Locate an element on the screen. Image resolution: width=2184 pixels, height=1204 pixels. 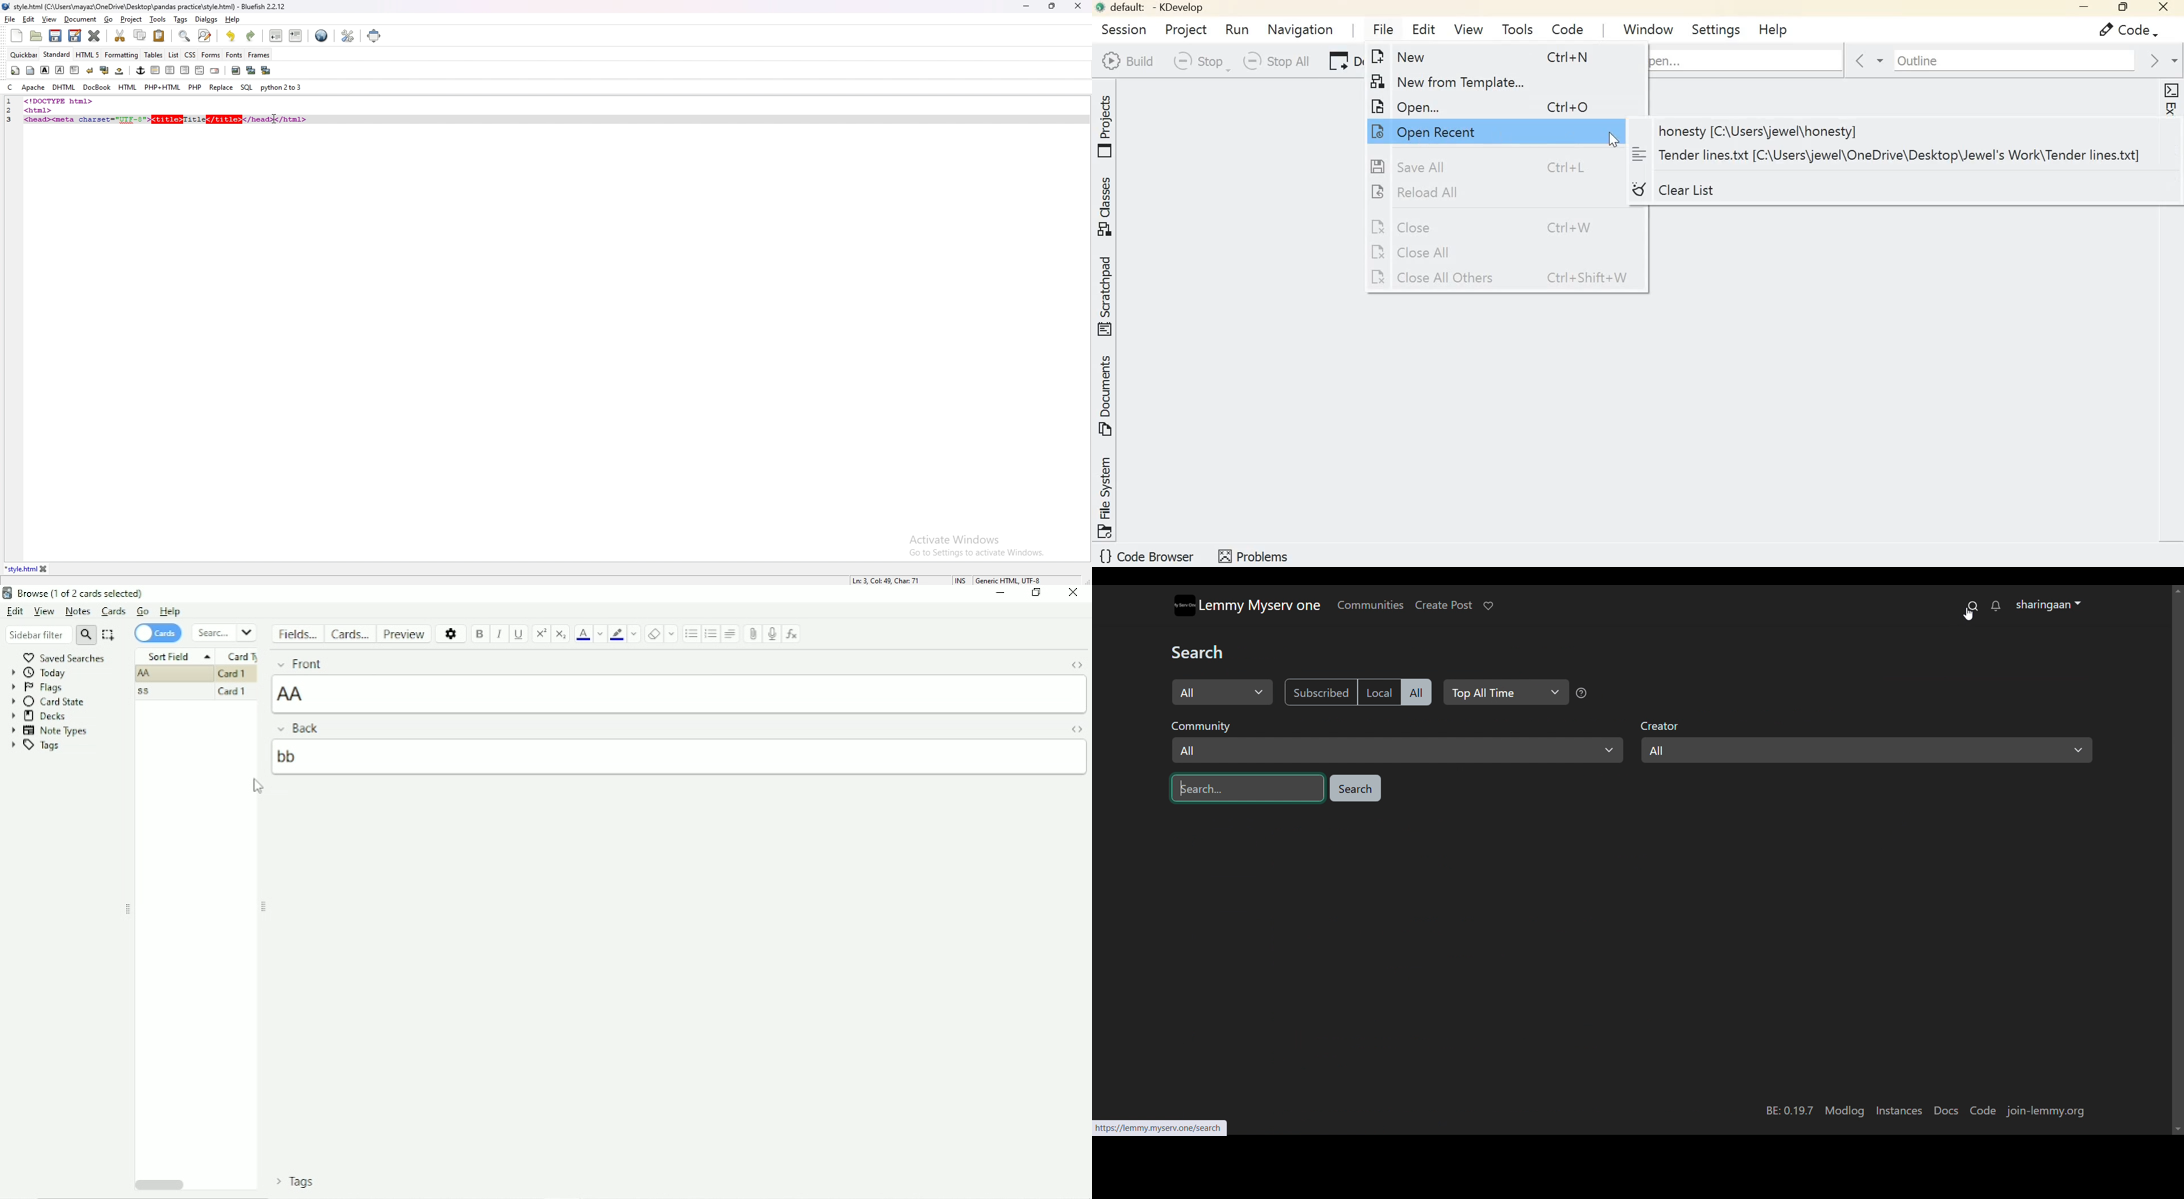
AA is located at coordinates (145, 674).